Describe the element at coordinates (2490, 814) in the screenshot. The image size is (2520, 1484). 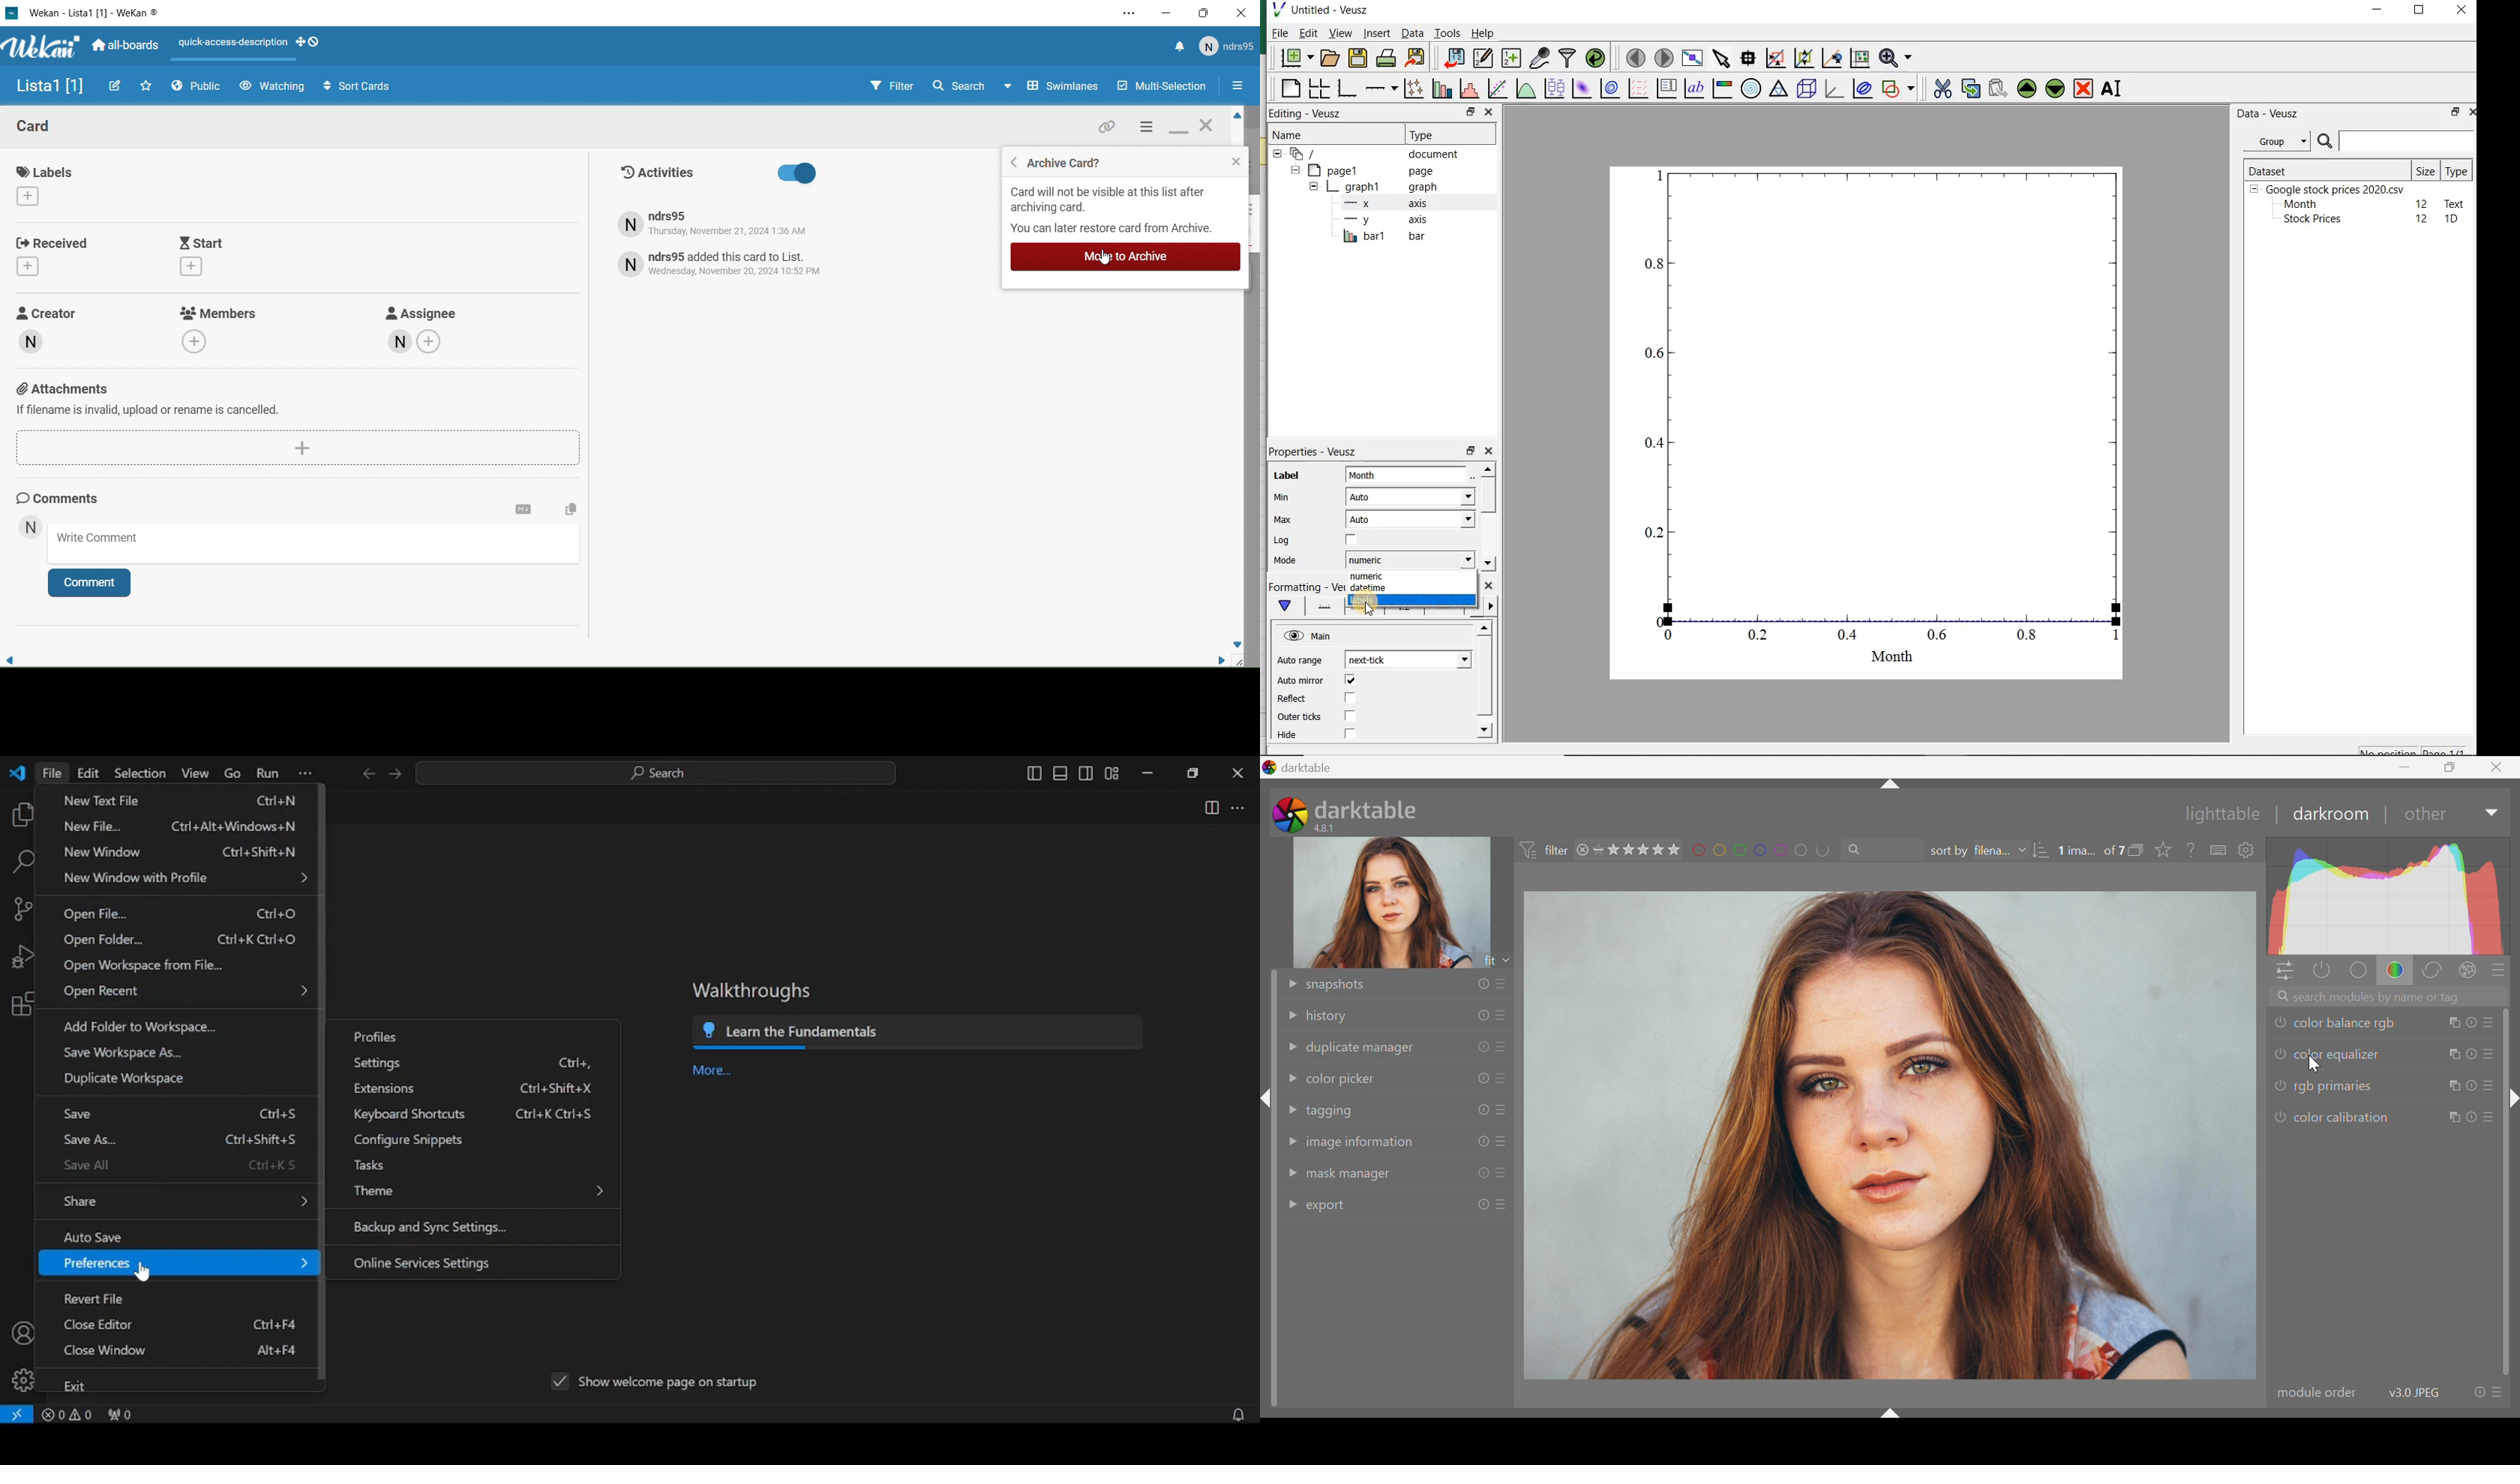
I see `Drop Down` at that location.